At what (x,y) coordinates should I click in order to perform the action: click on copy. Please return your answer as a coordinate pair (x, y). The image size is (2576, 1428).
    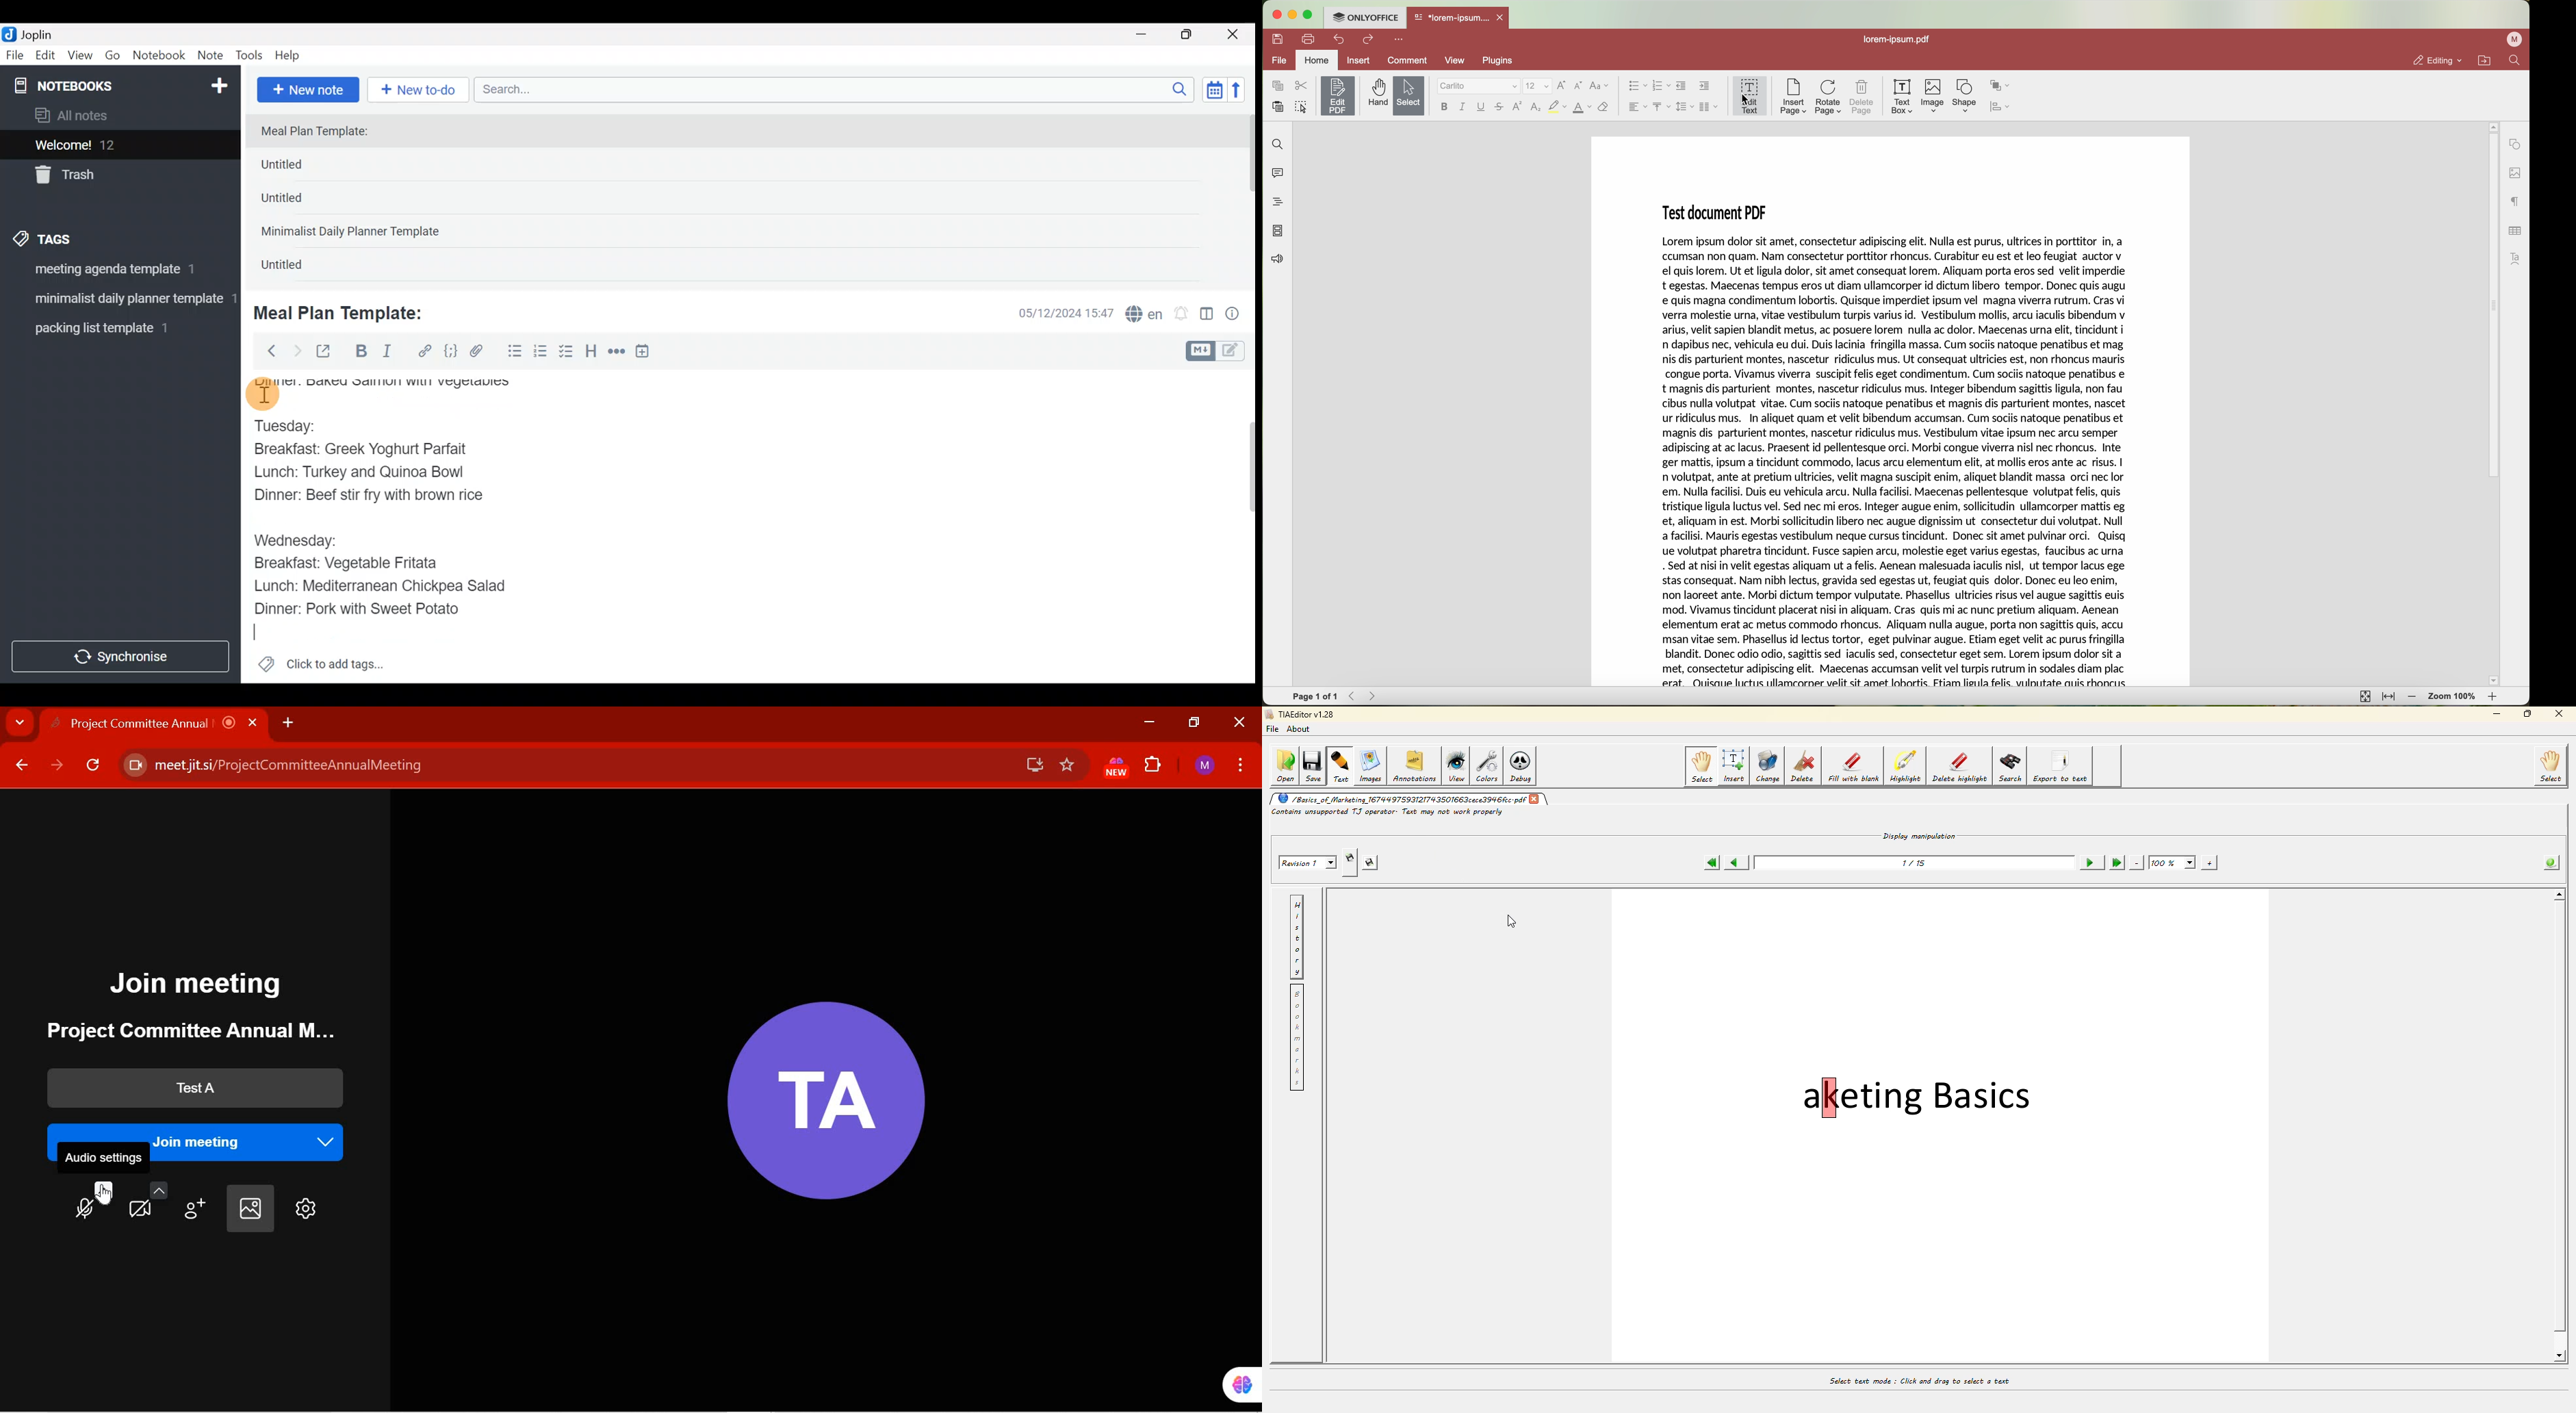
    Looking at the image, I should click on (1277, 86).